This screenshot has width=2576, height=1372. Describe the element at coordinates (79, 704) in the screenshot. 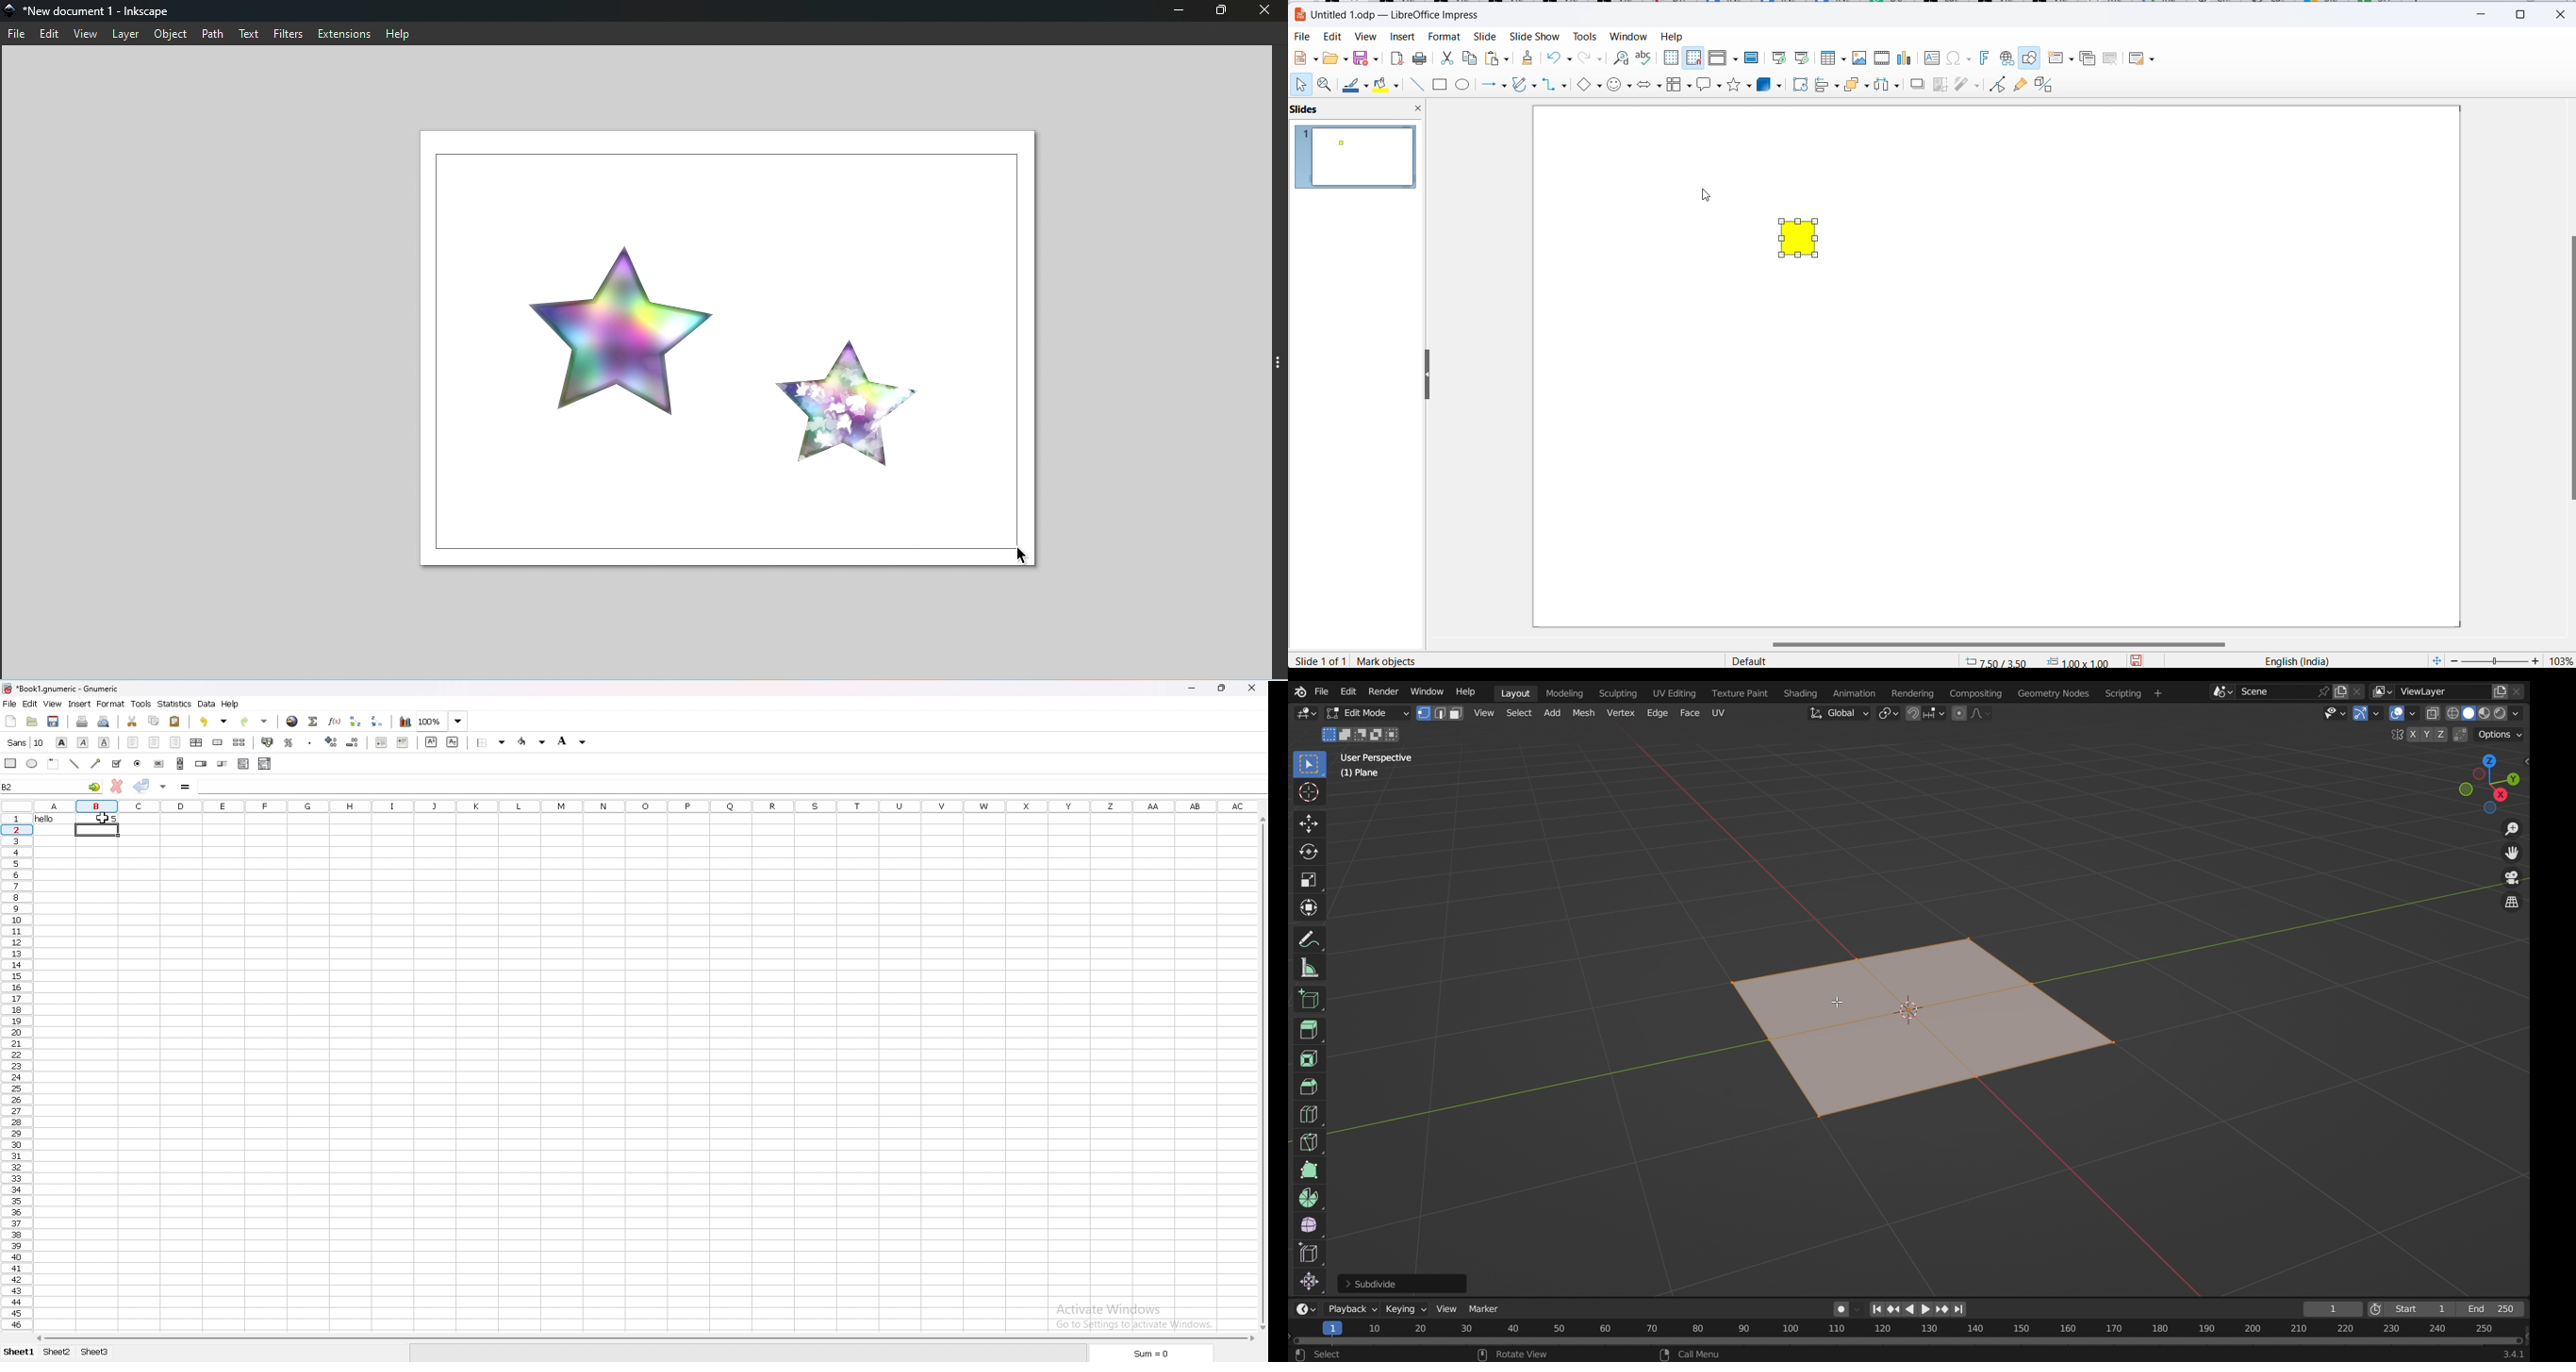

I see `insert` at that location.